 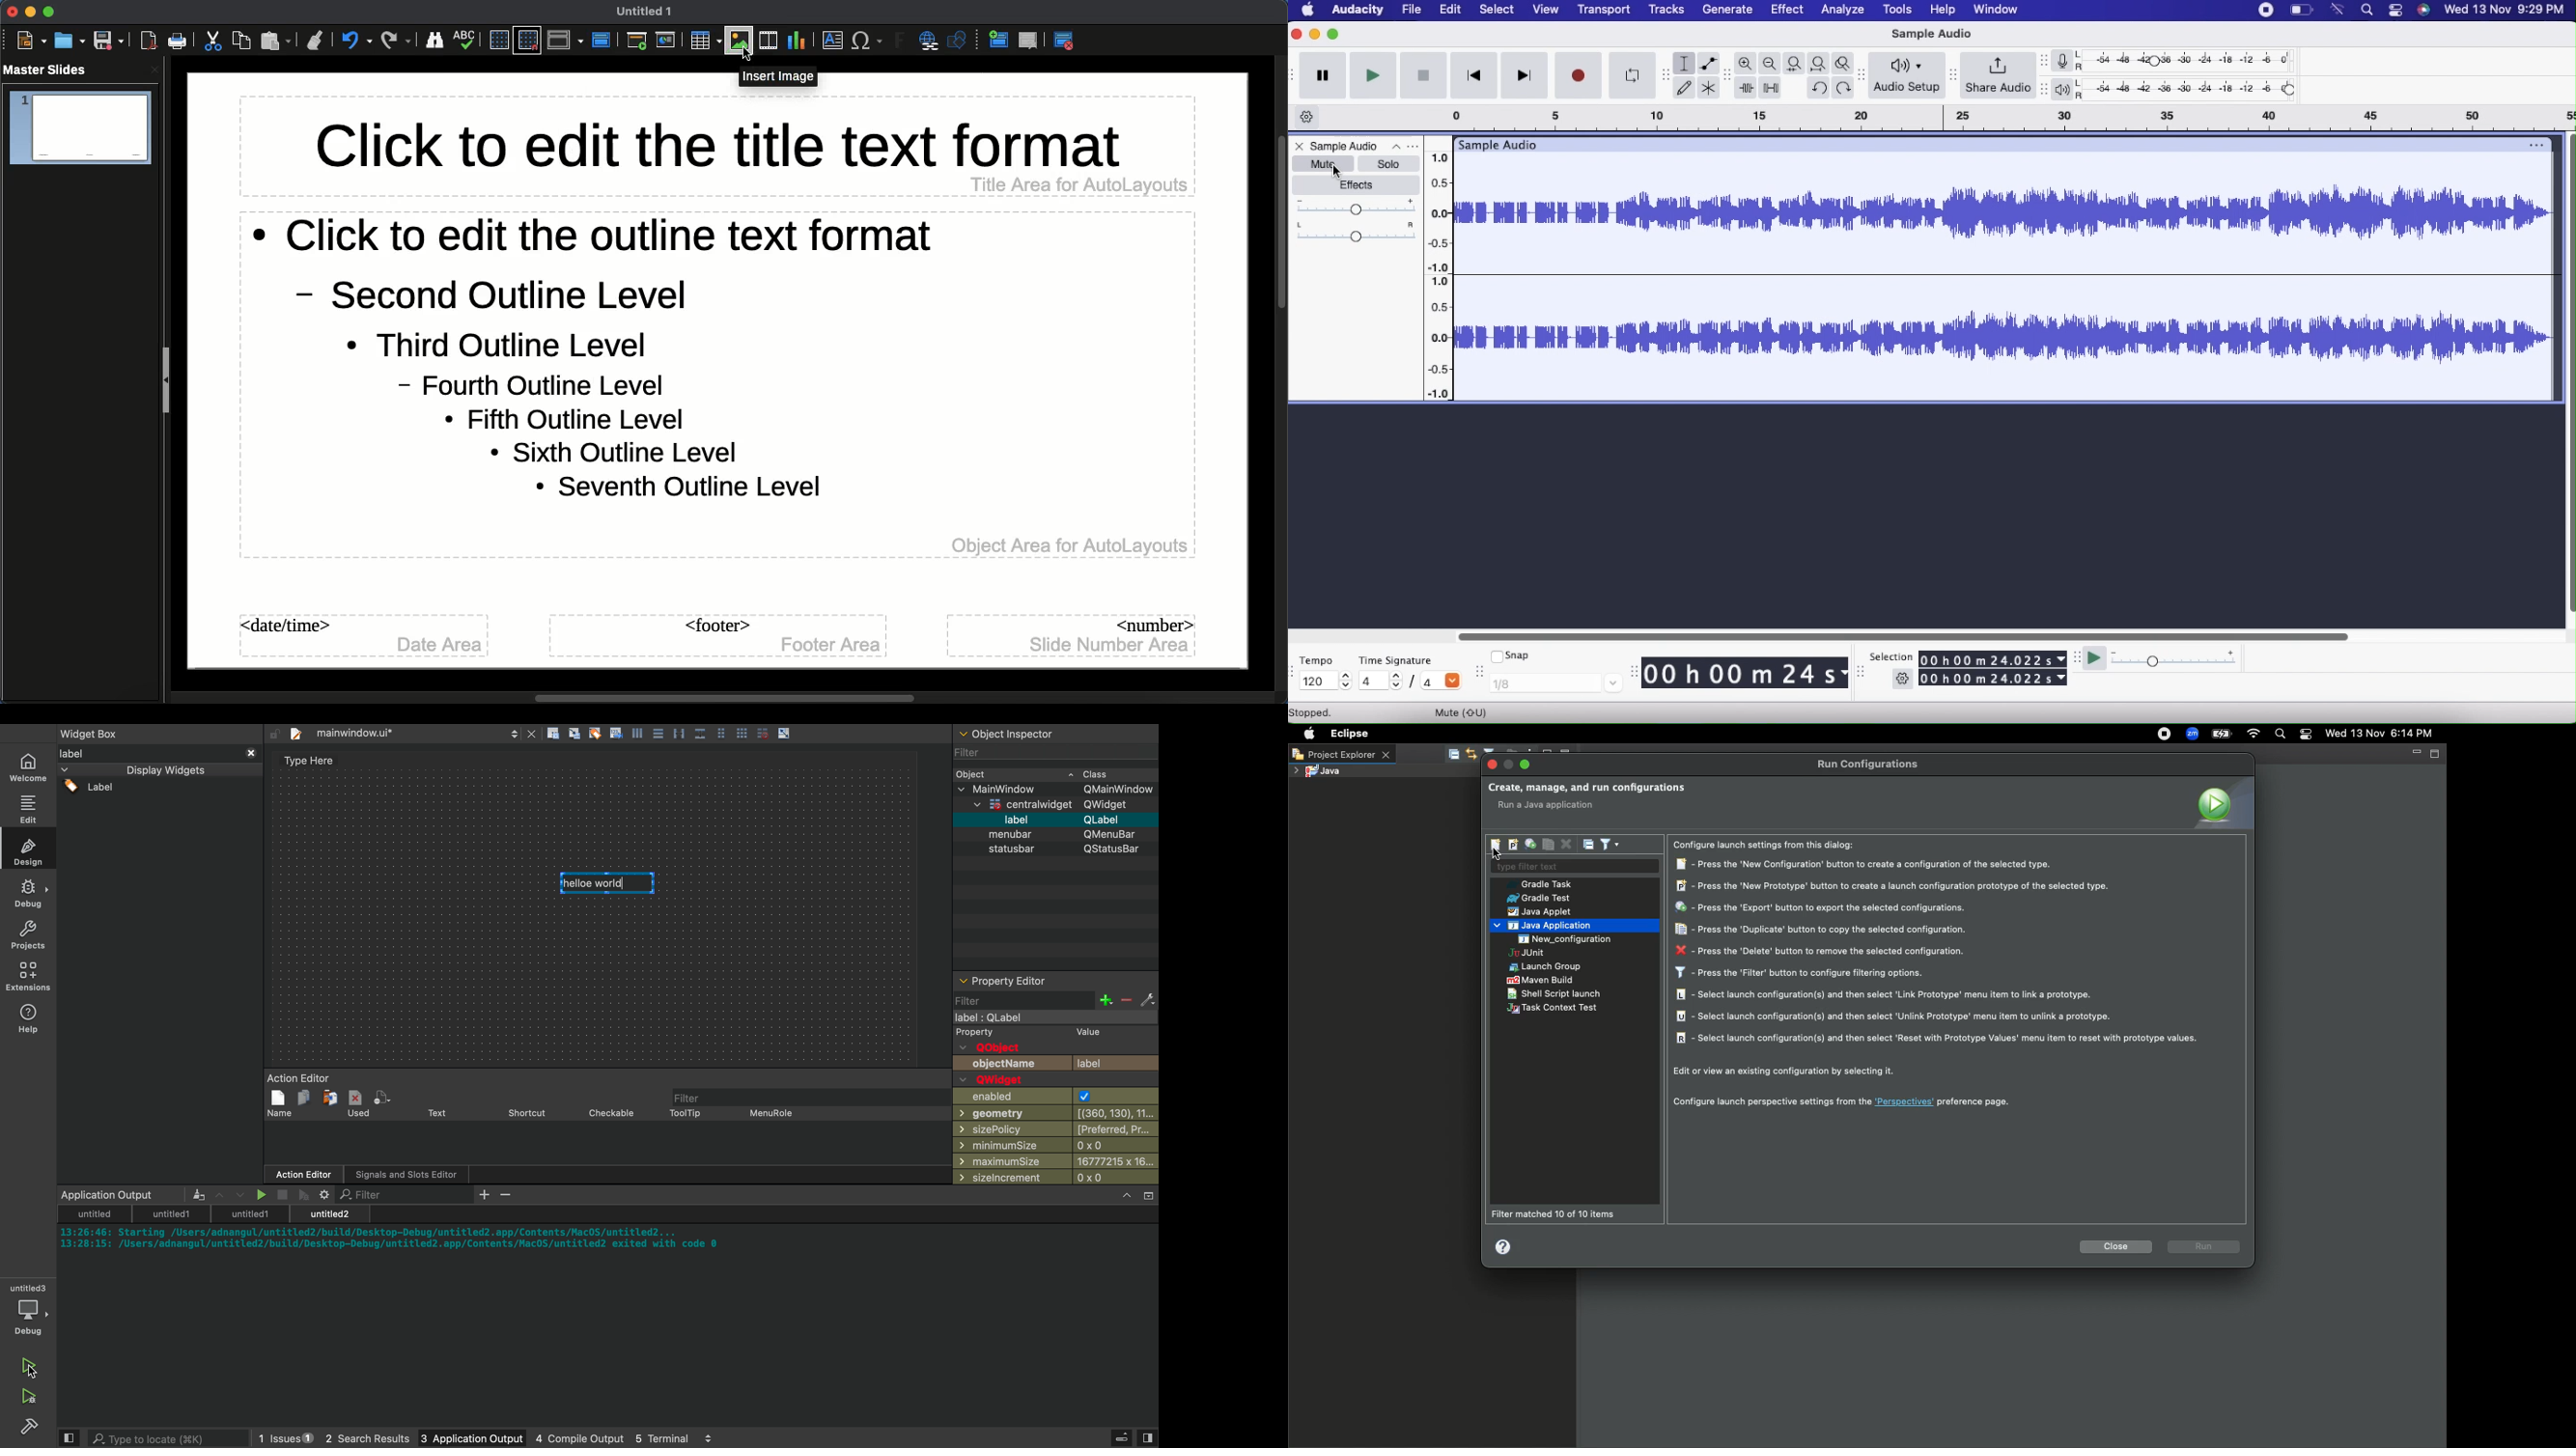 I want to click on Snap to grid, so click(x=527, y=40).